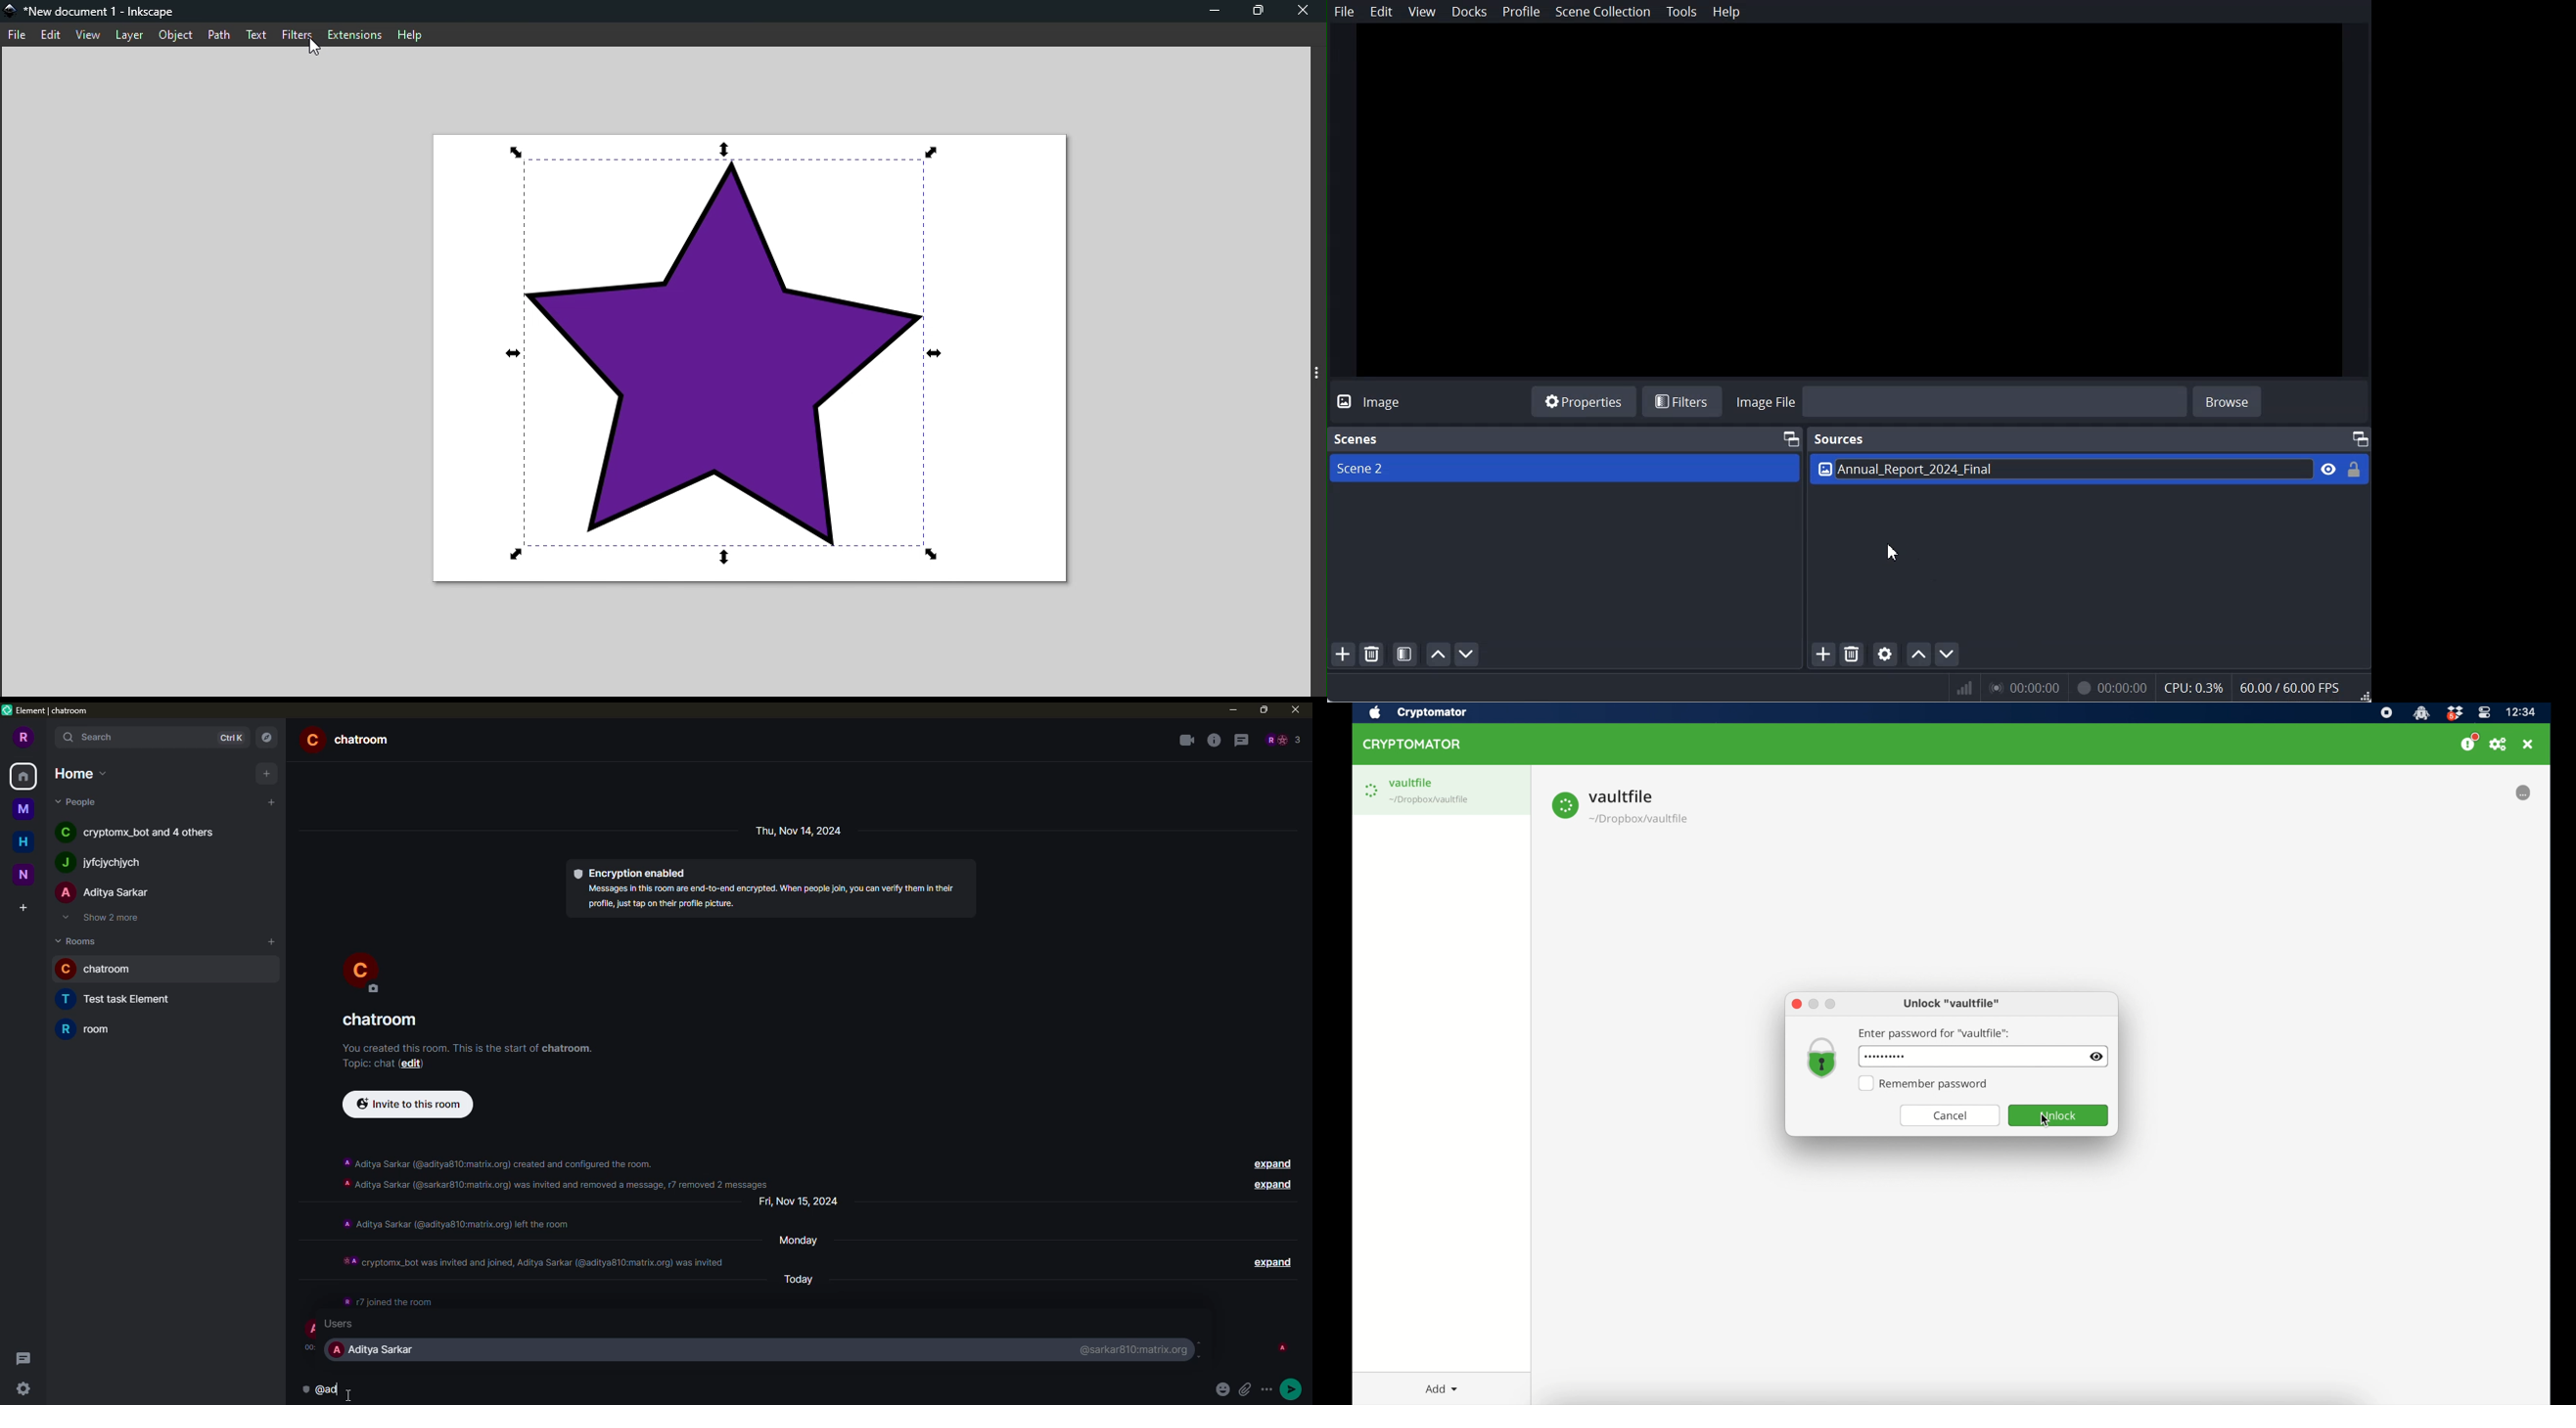 This screenshot has height=1428, width=2576. Describe the element at coordinates (805, 1239) in the screenshot. I see `day` at that location.